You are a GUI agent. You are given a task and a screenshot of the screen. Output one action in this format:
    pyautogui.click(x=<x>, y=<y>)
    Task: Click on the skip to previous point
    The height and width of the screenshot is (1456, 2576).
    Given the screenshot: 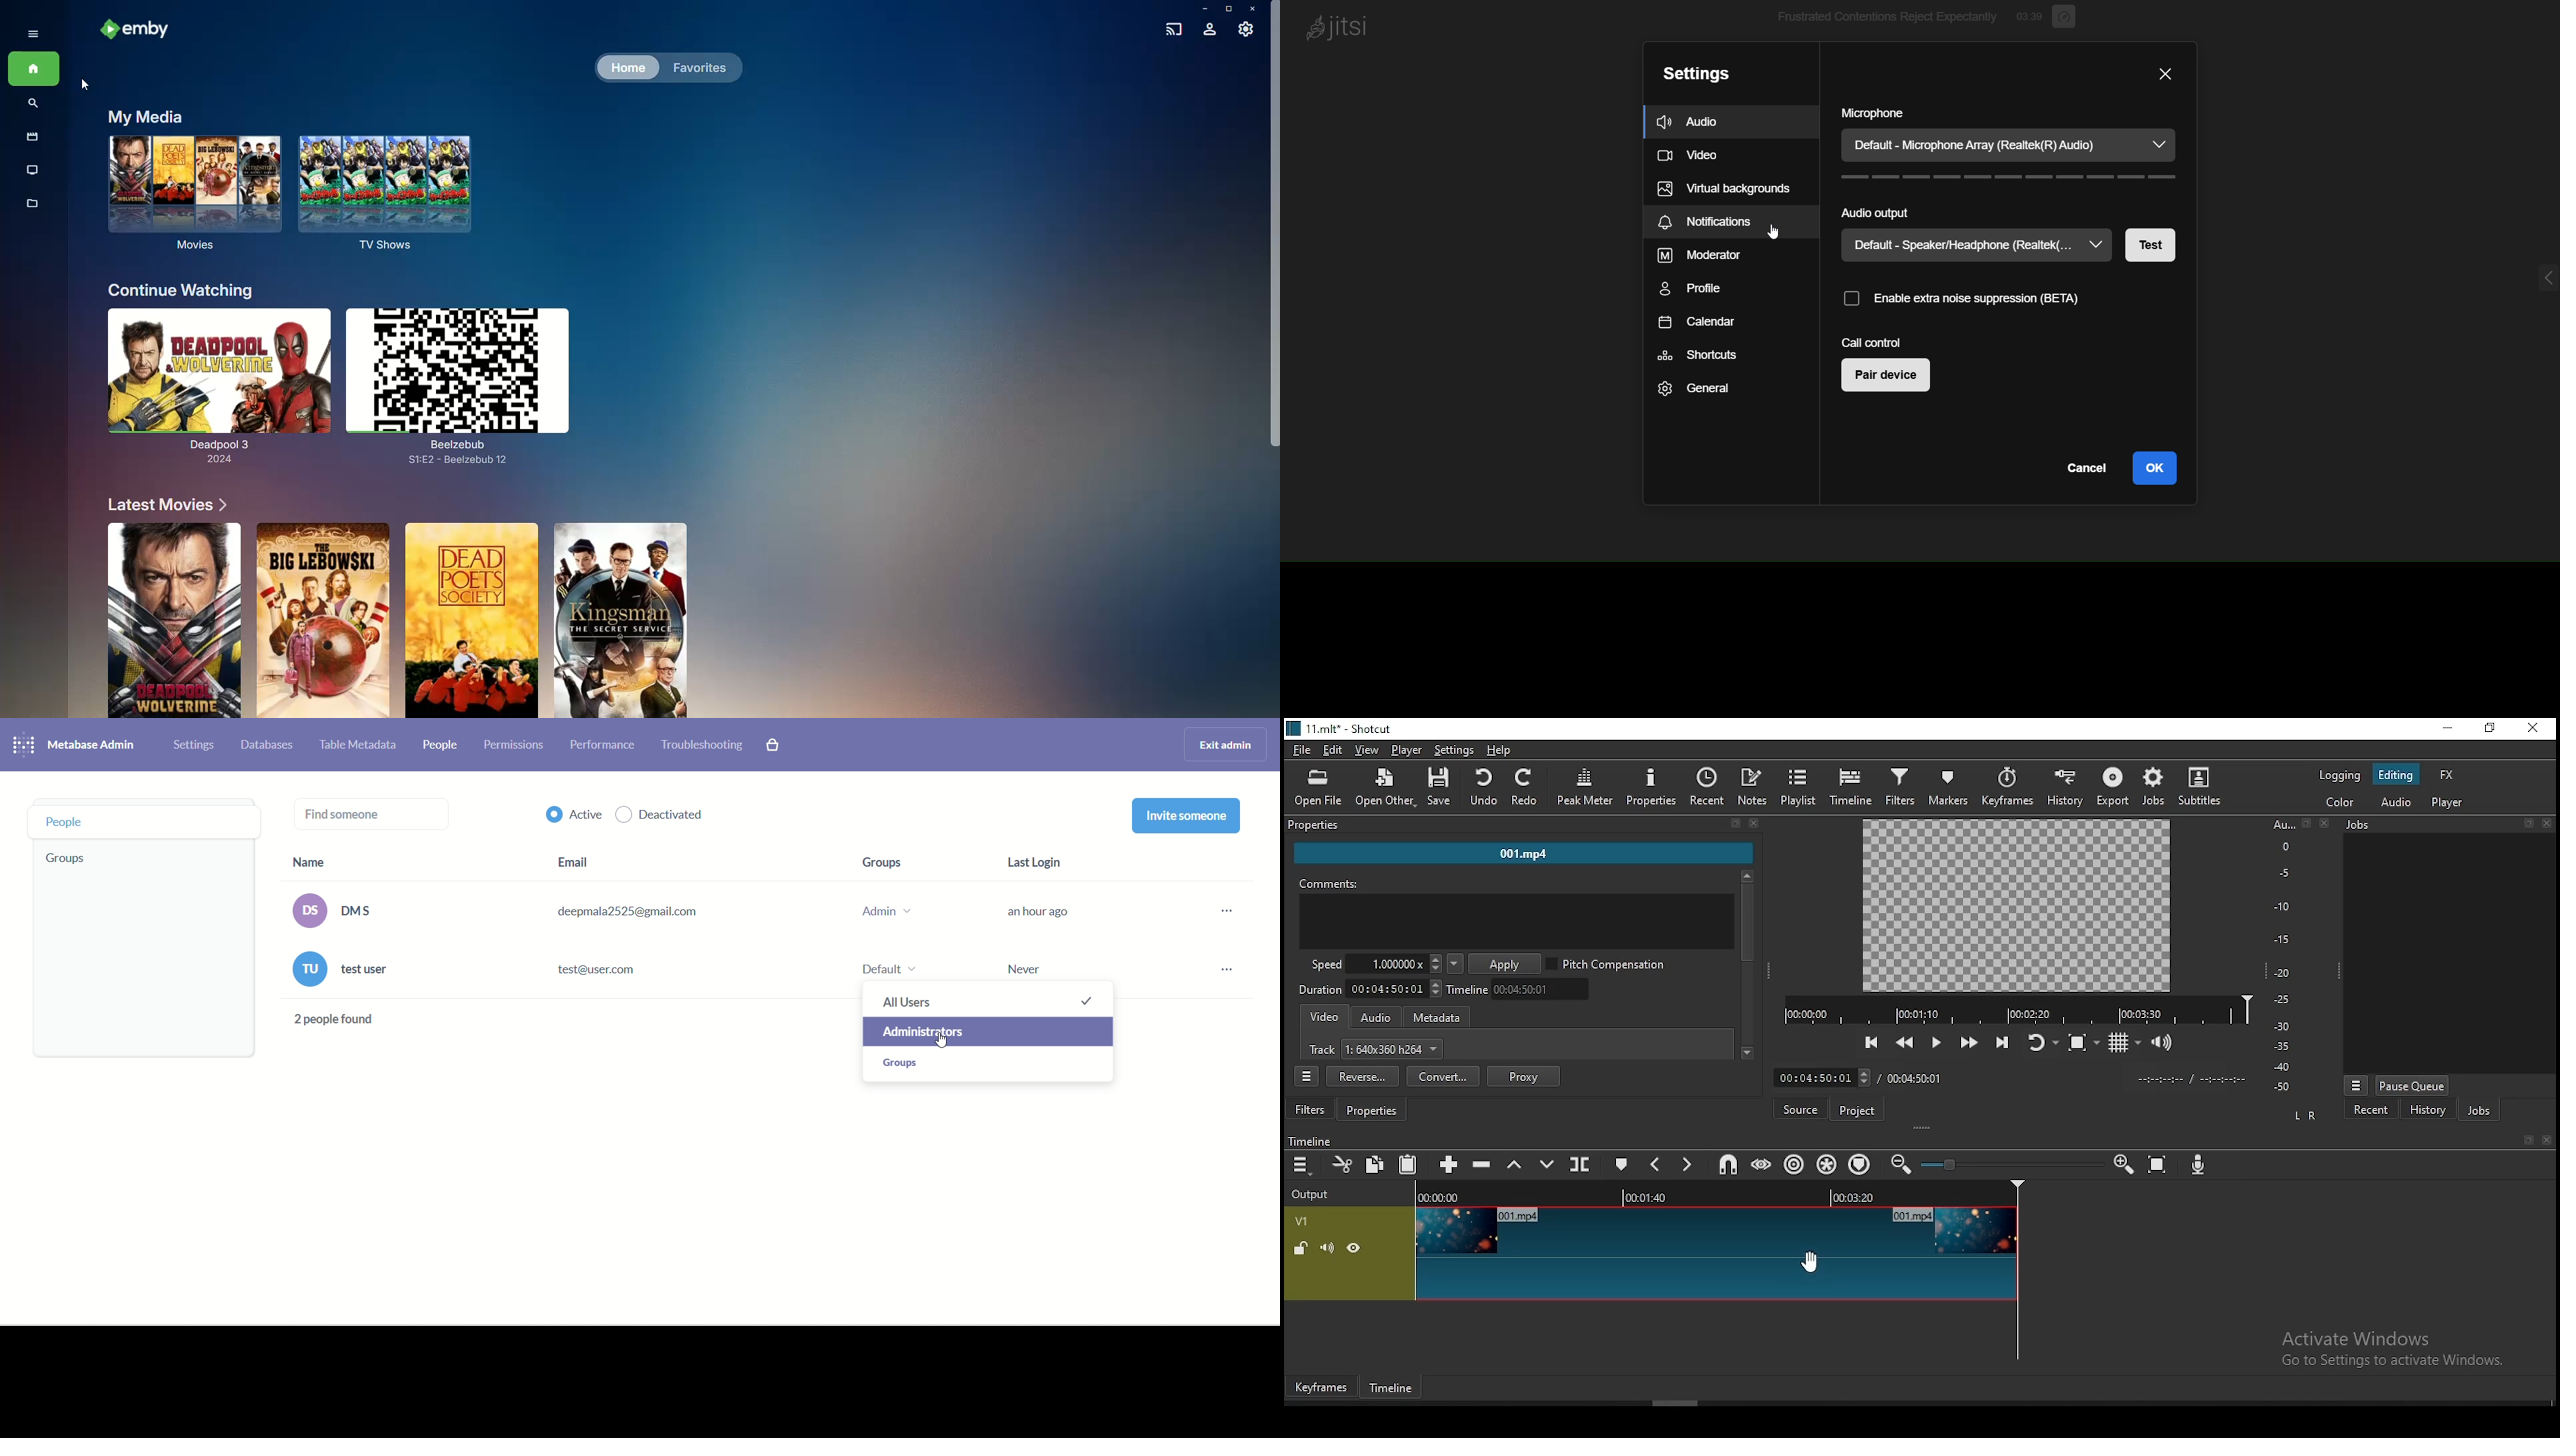 What is the action you would take?
    pyautogui.click(x=1869, y=1041)
    